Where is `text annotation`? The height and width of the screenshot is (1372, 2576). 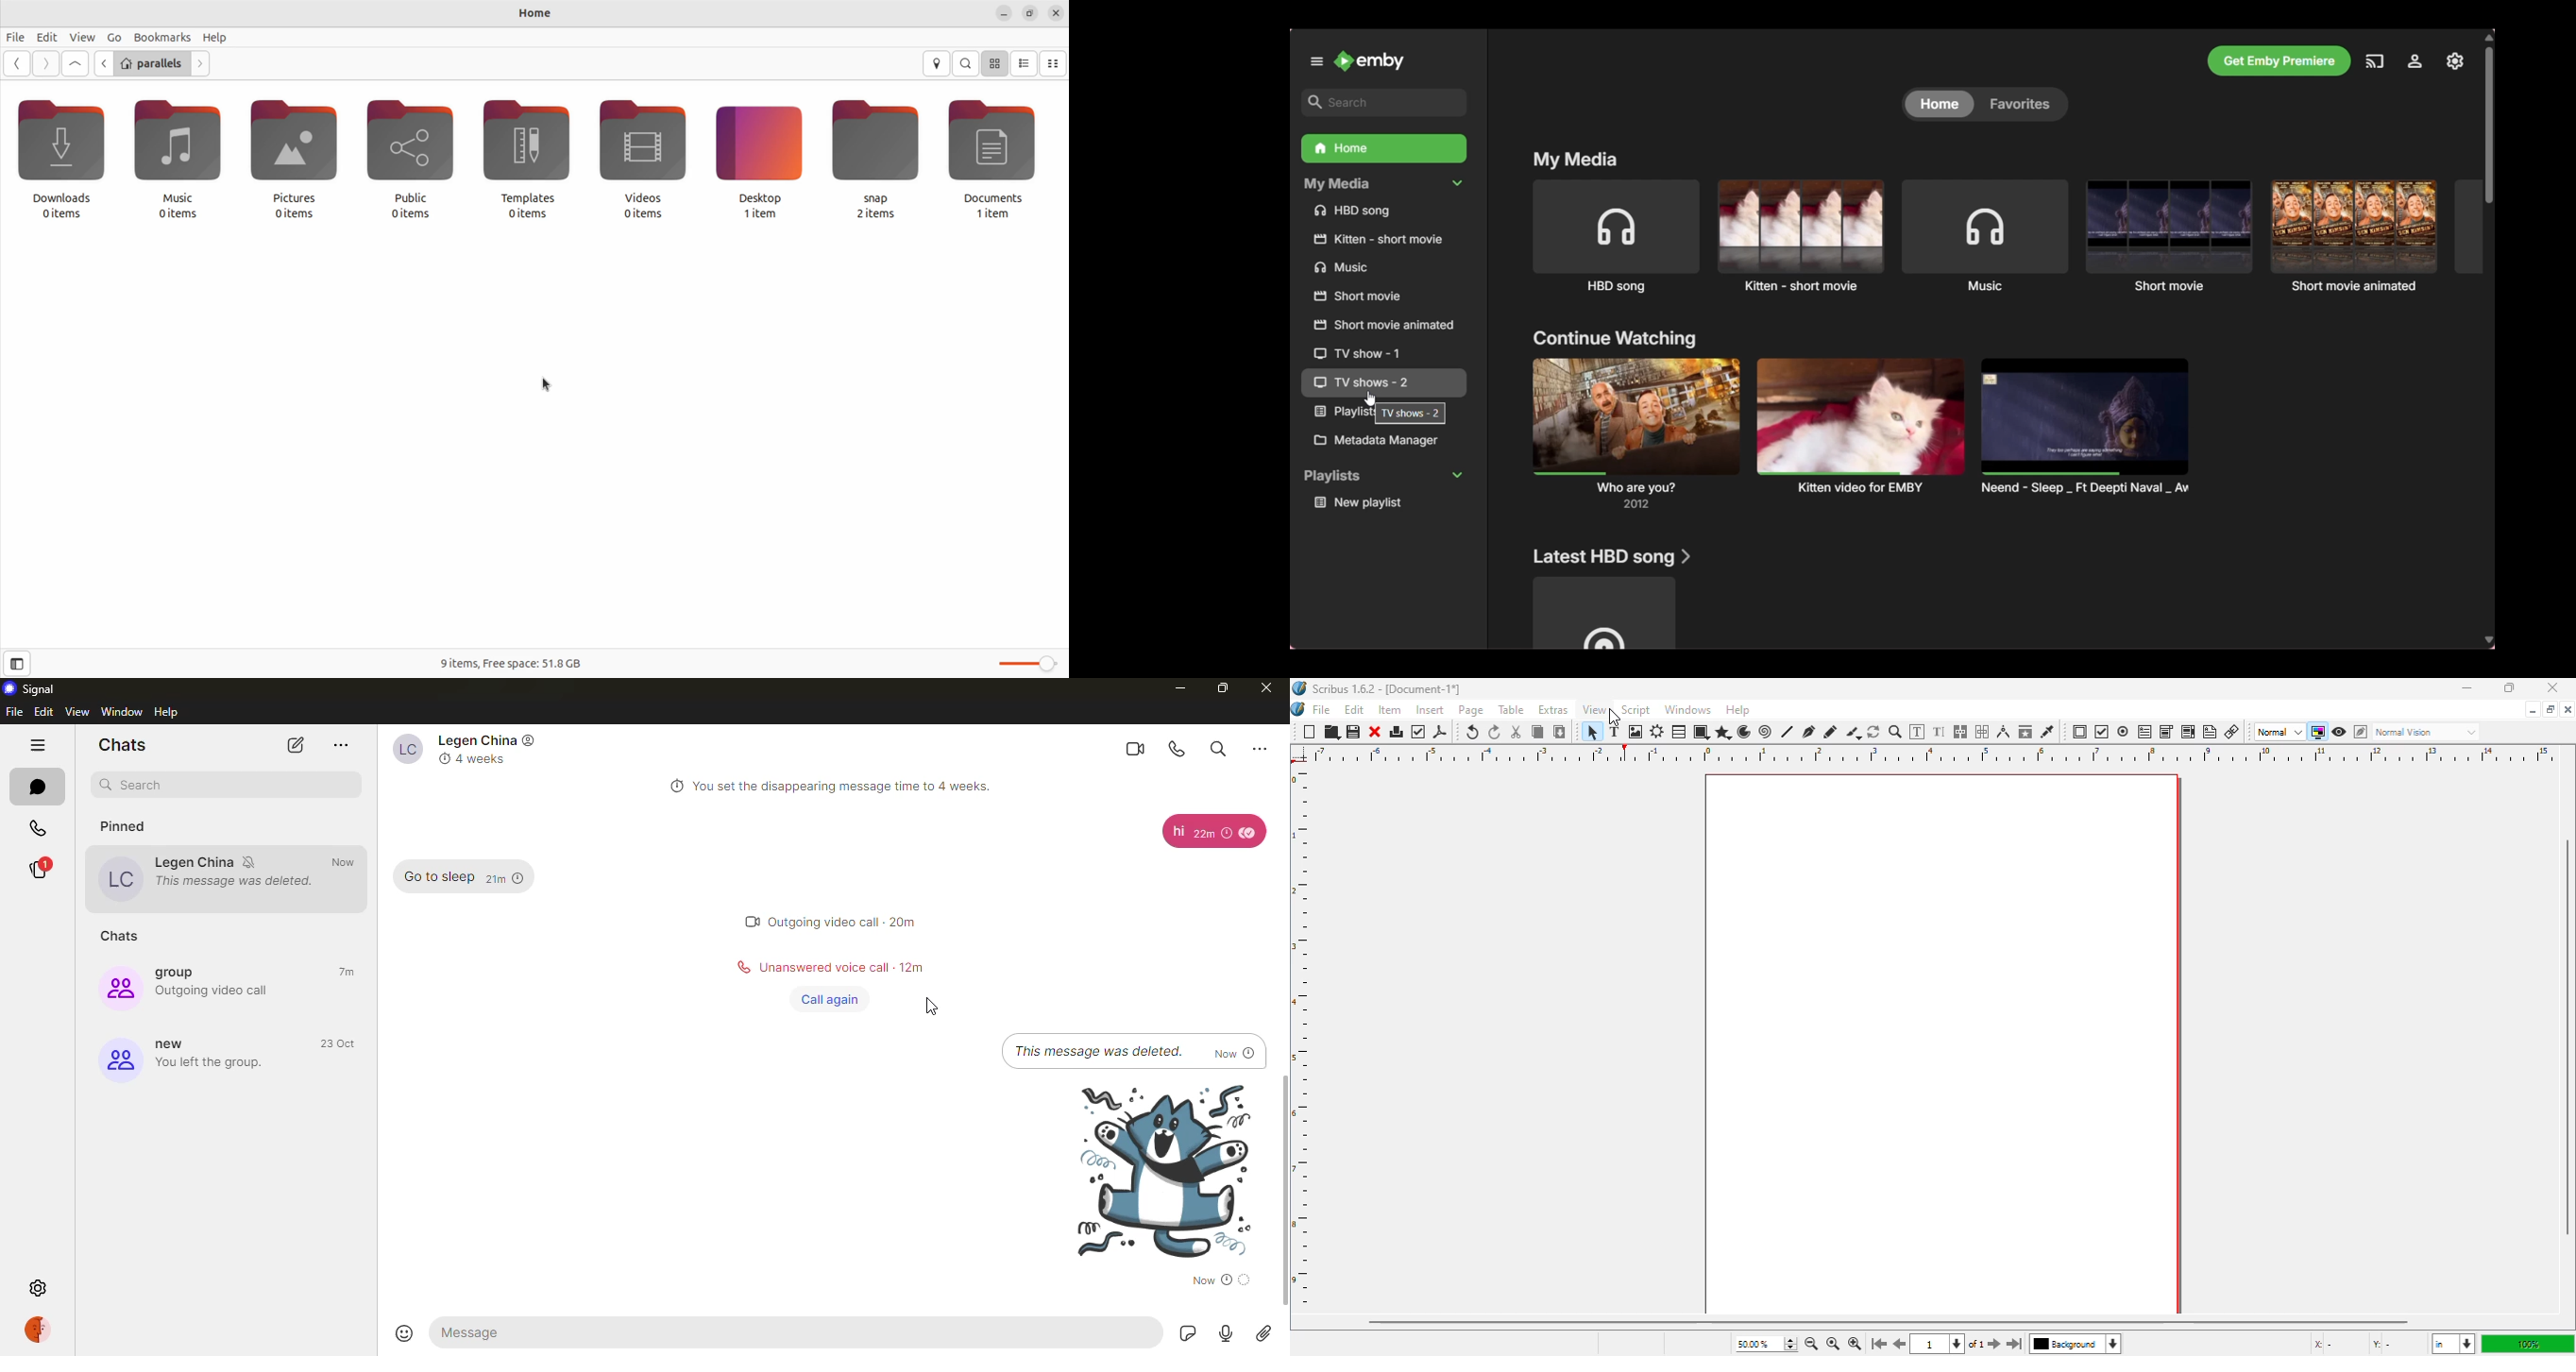 text annotation is located at coordinates (2211, 732).